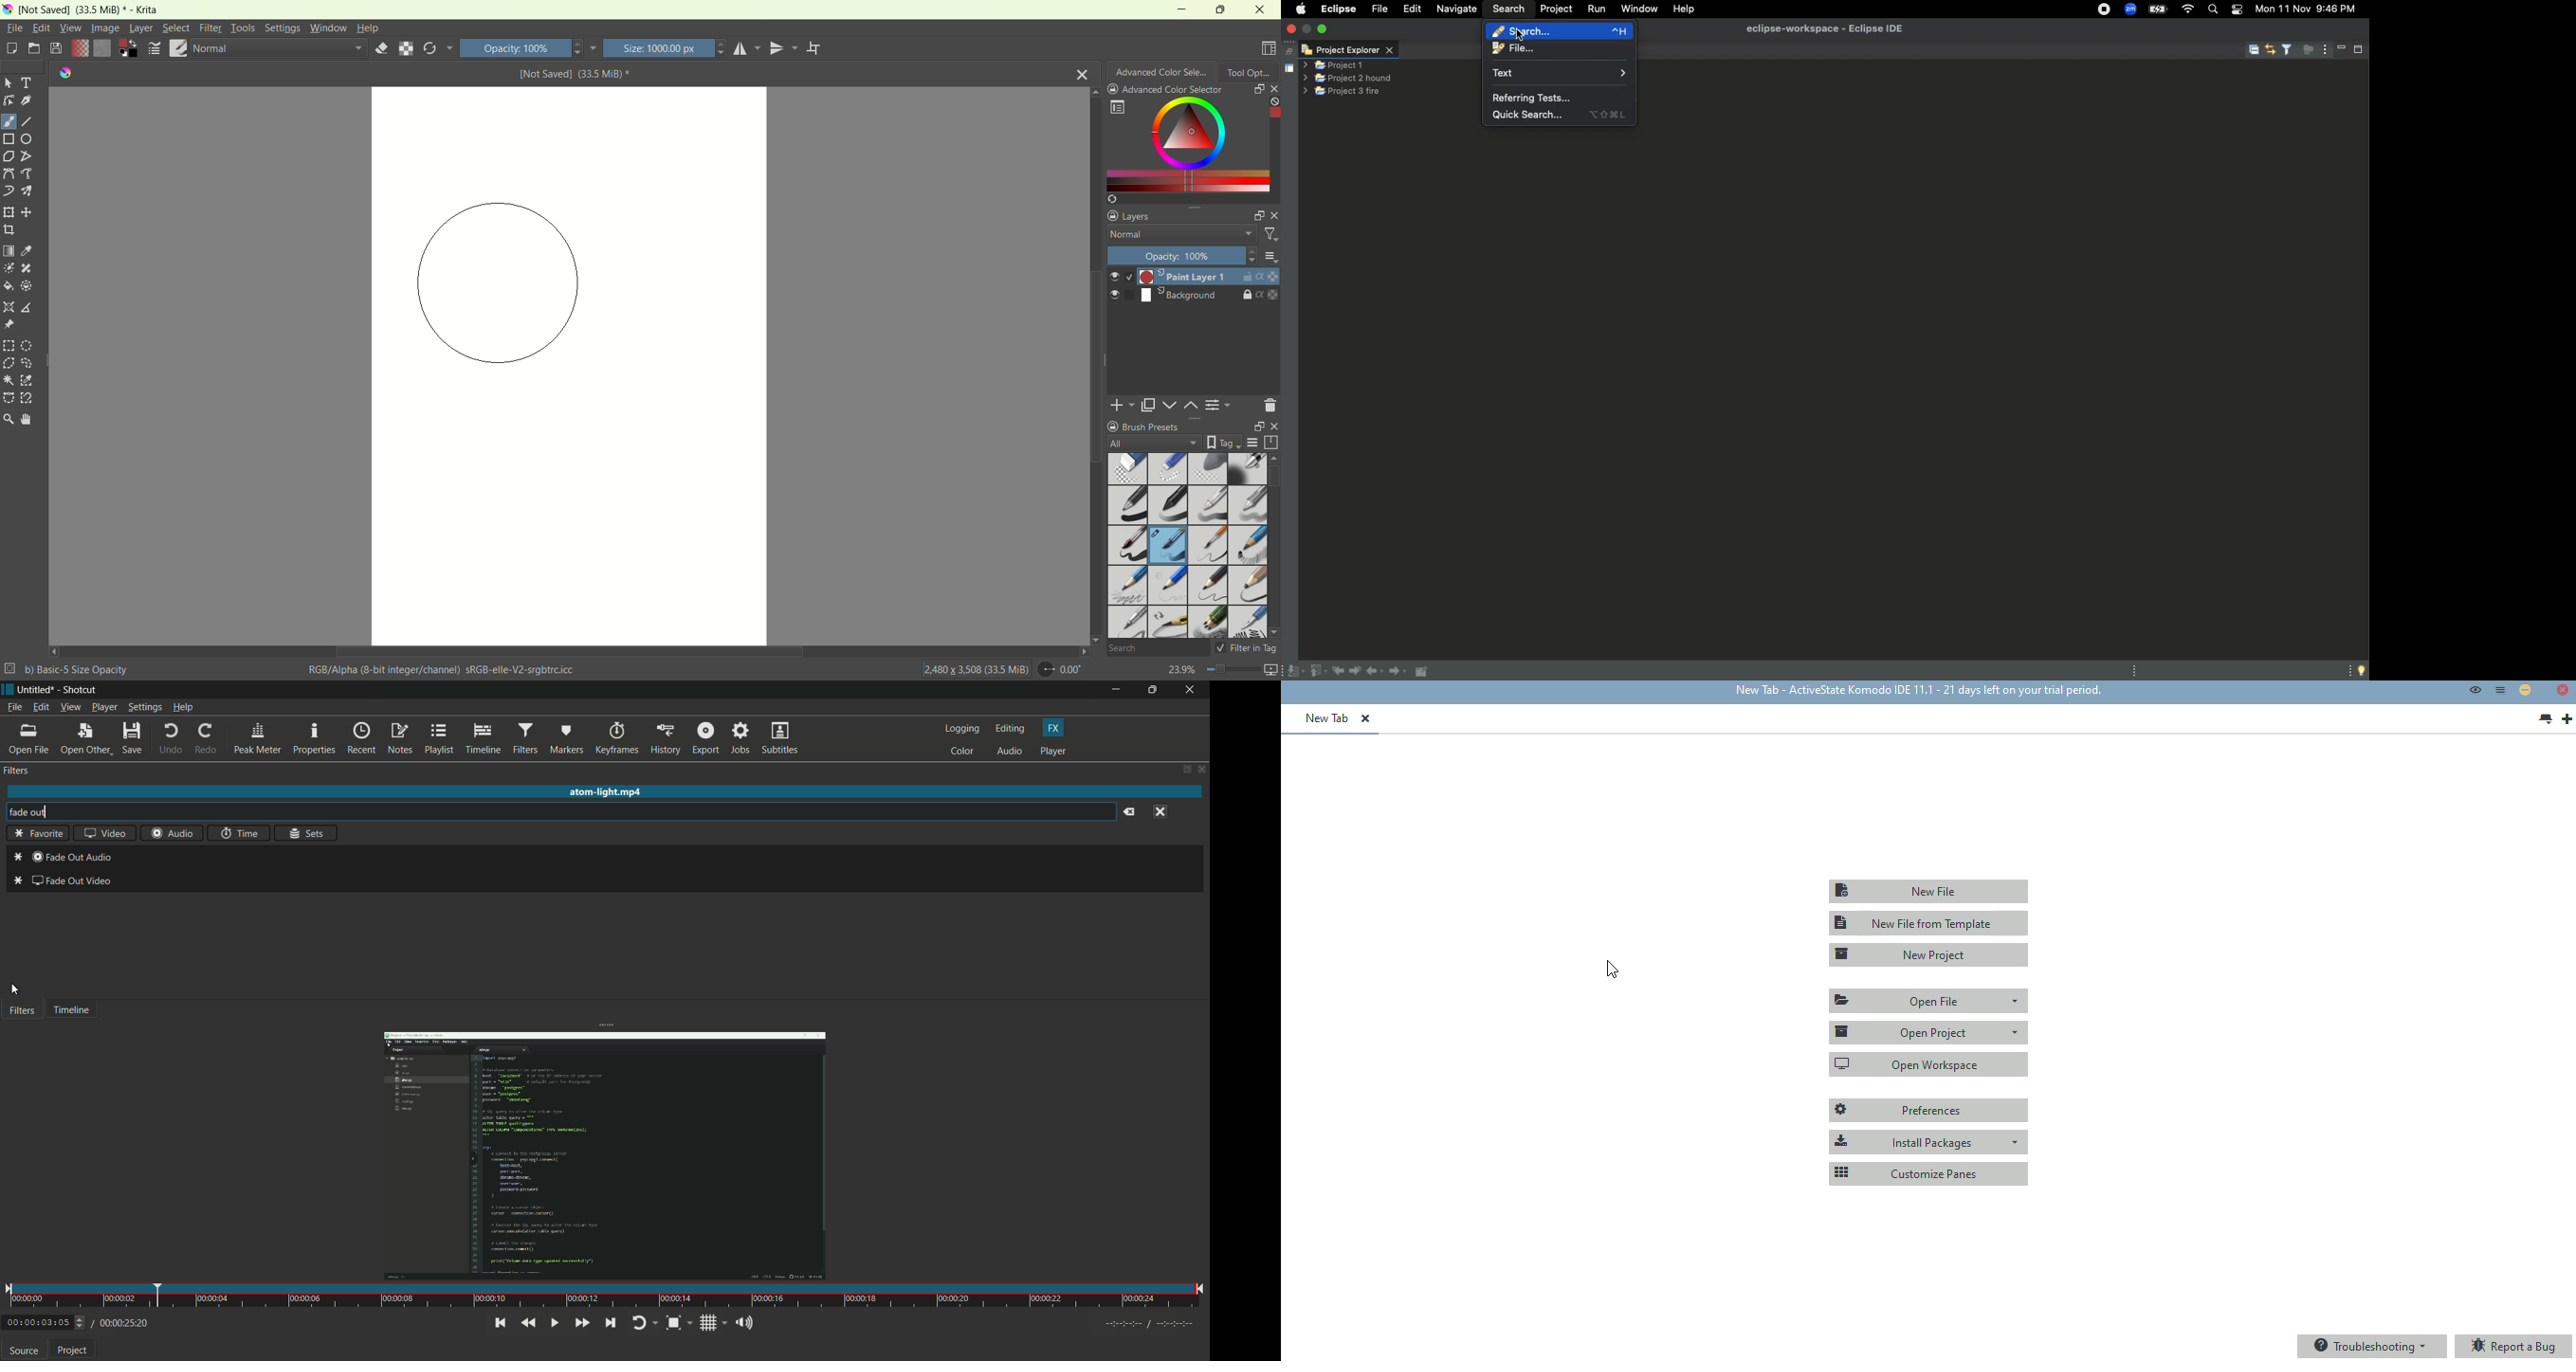 The height and width of the screenshot is (1372, 2576). Describe the element at coordinates (29, 173) in the screenshot. I see `freehand path` at that location.